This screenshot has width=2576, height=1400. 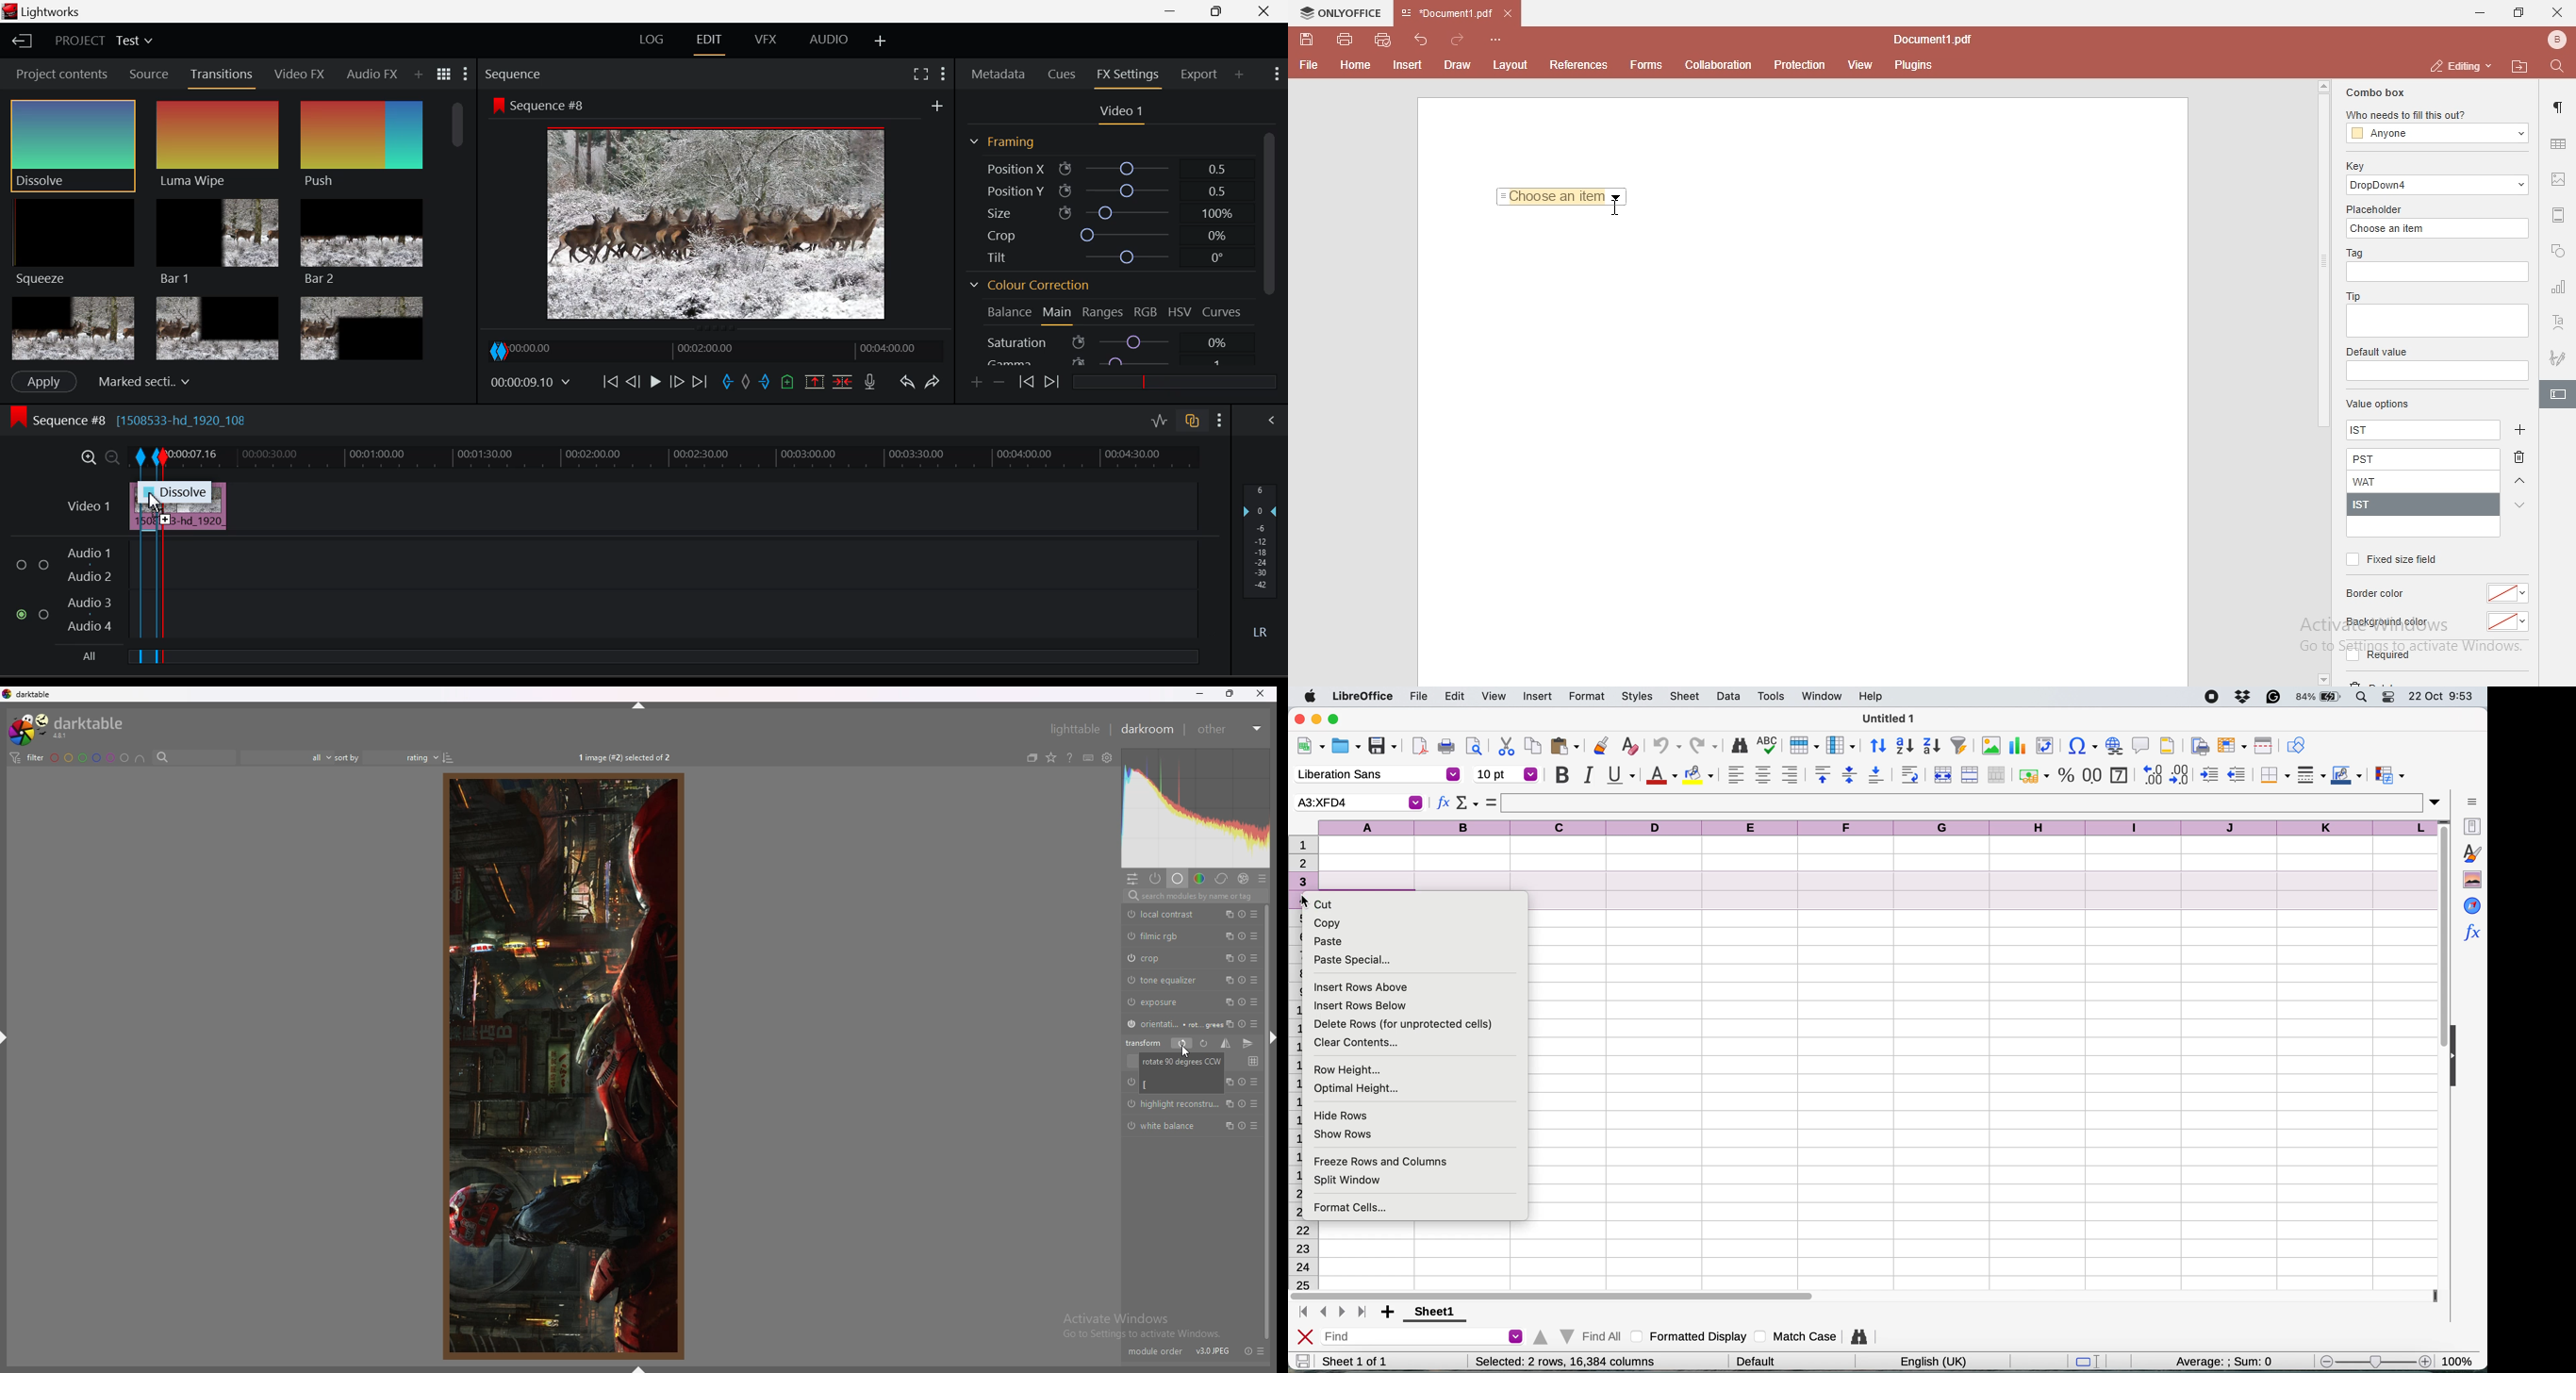 I want to click on crop, so click(x=1156, y=958).